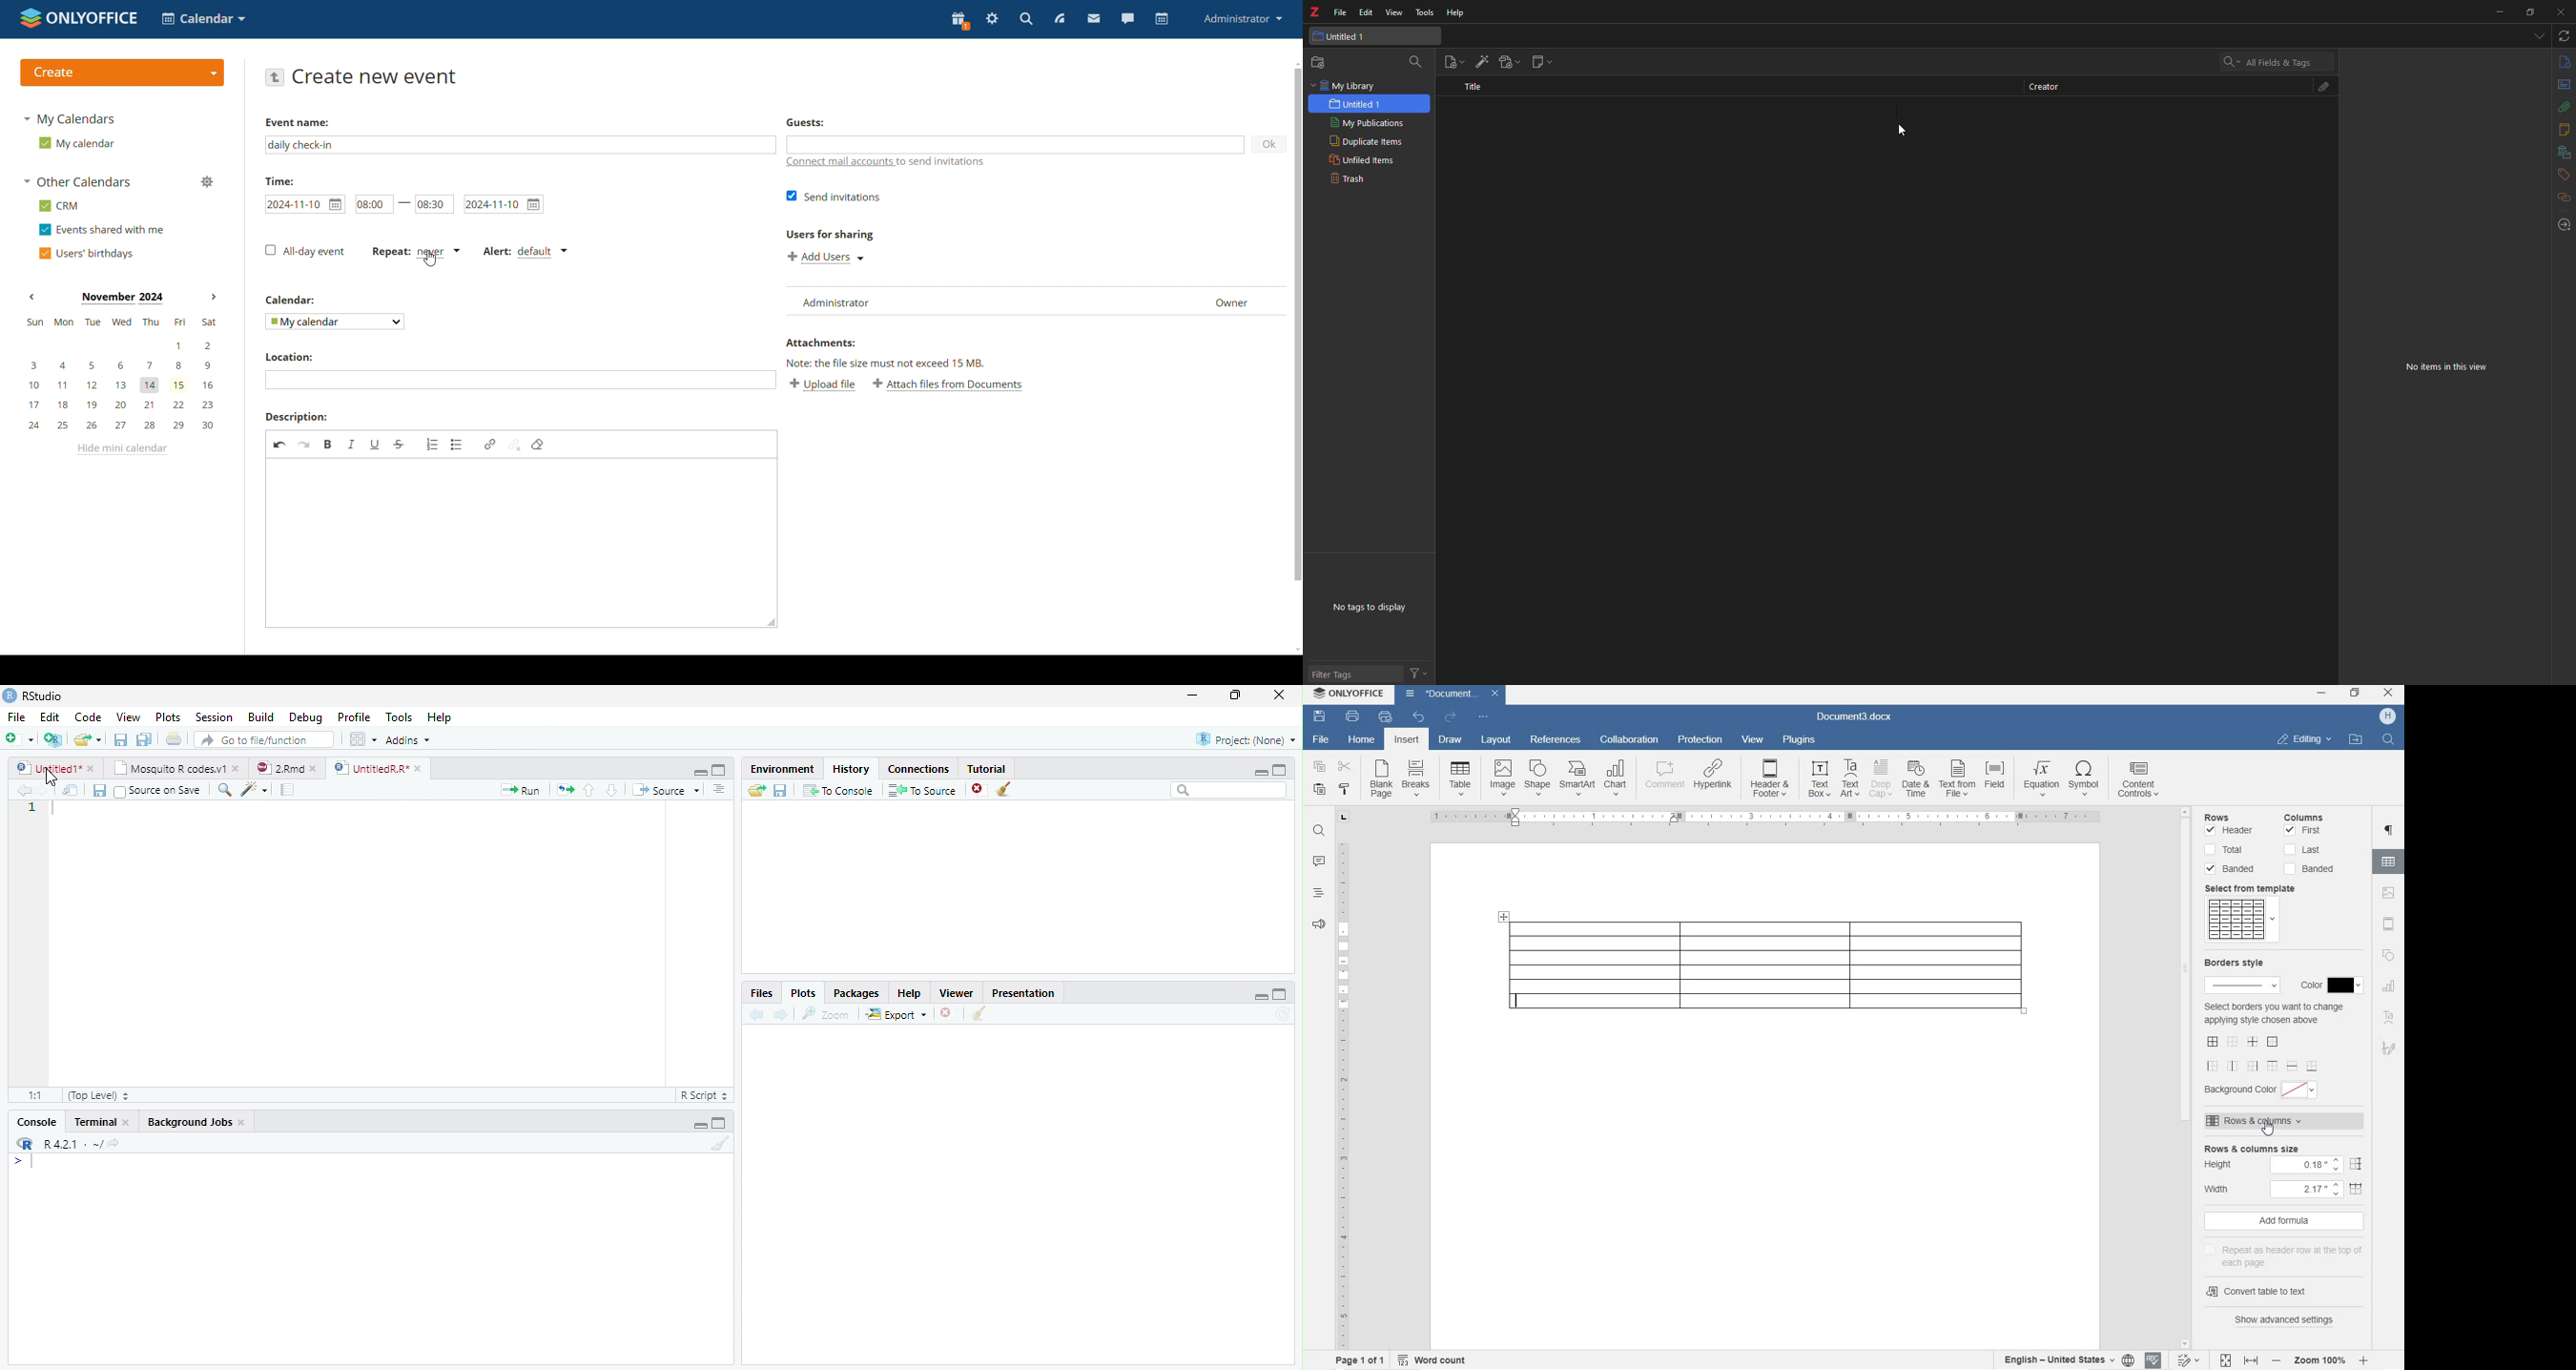 This screenshot has height=1372, width=2576. What do you see at coordinates (398, 716) in the screenshot?
I see `Tools` at bounding box center [398, 716].